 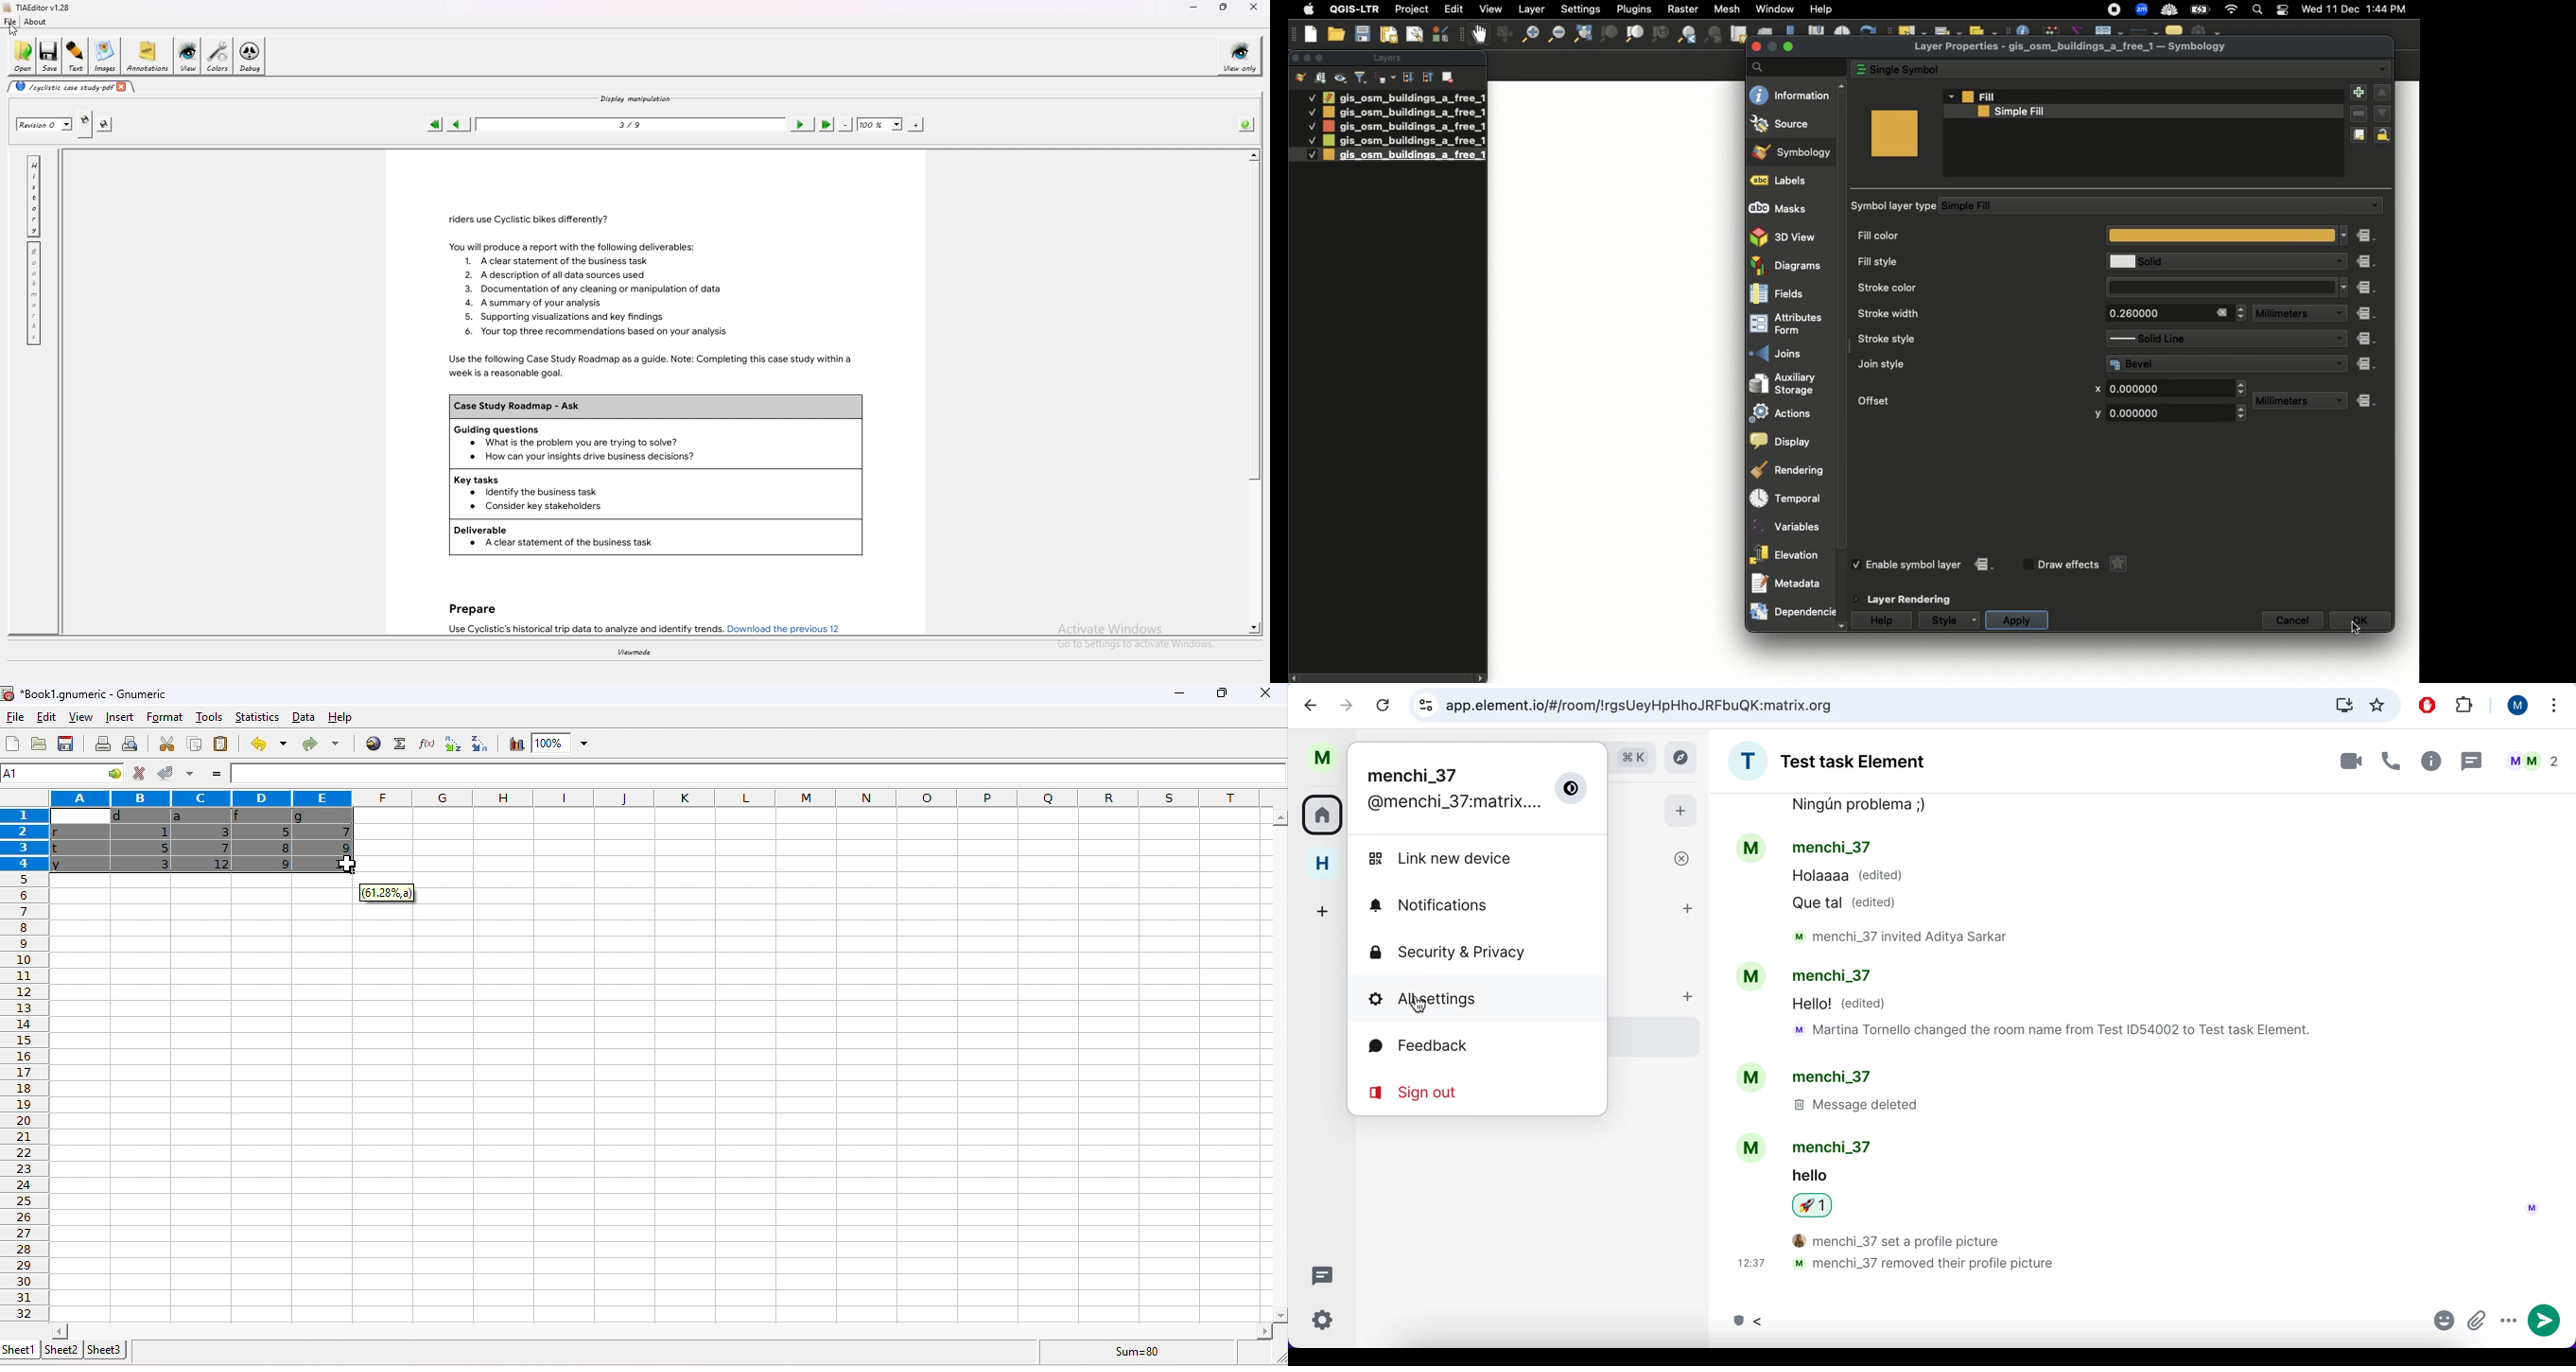 What do you see at coordinates (341, 717) in the screenshot?
I see `help` at bounding box center [341, 717].